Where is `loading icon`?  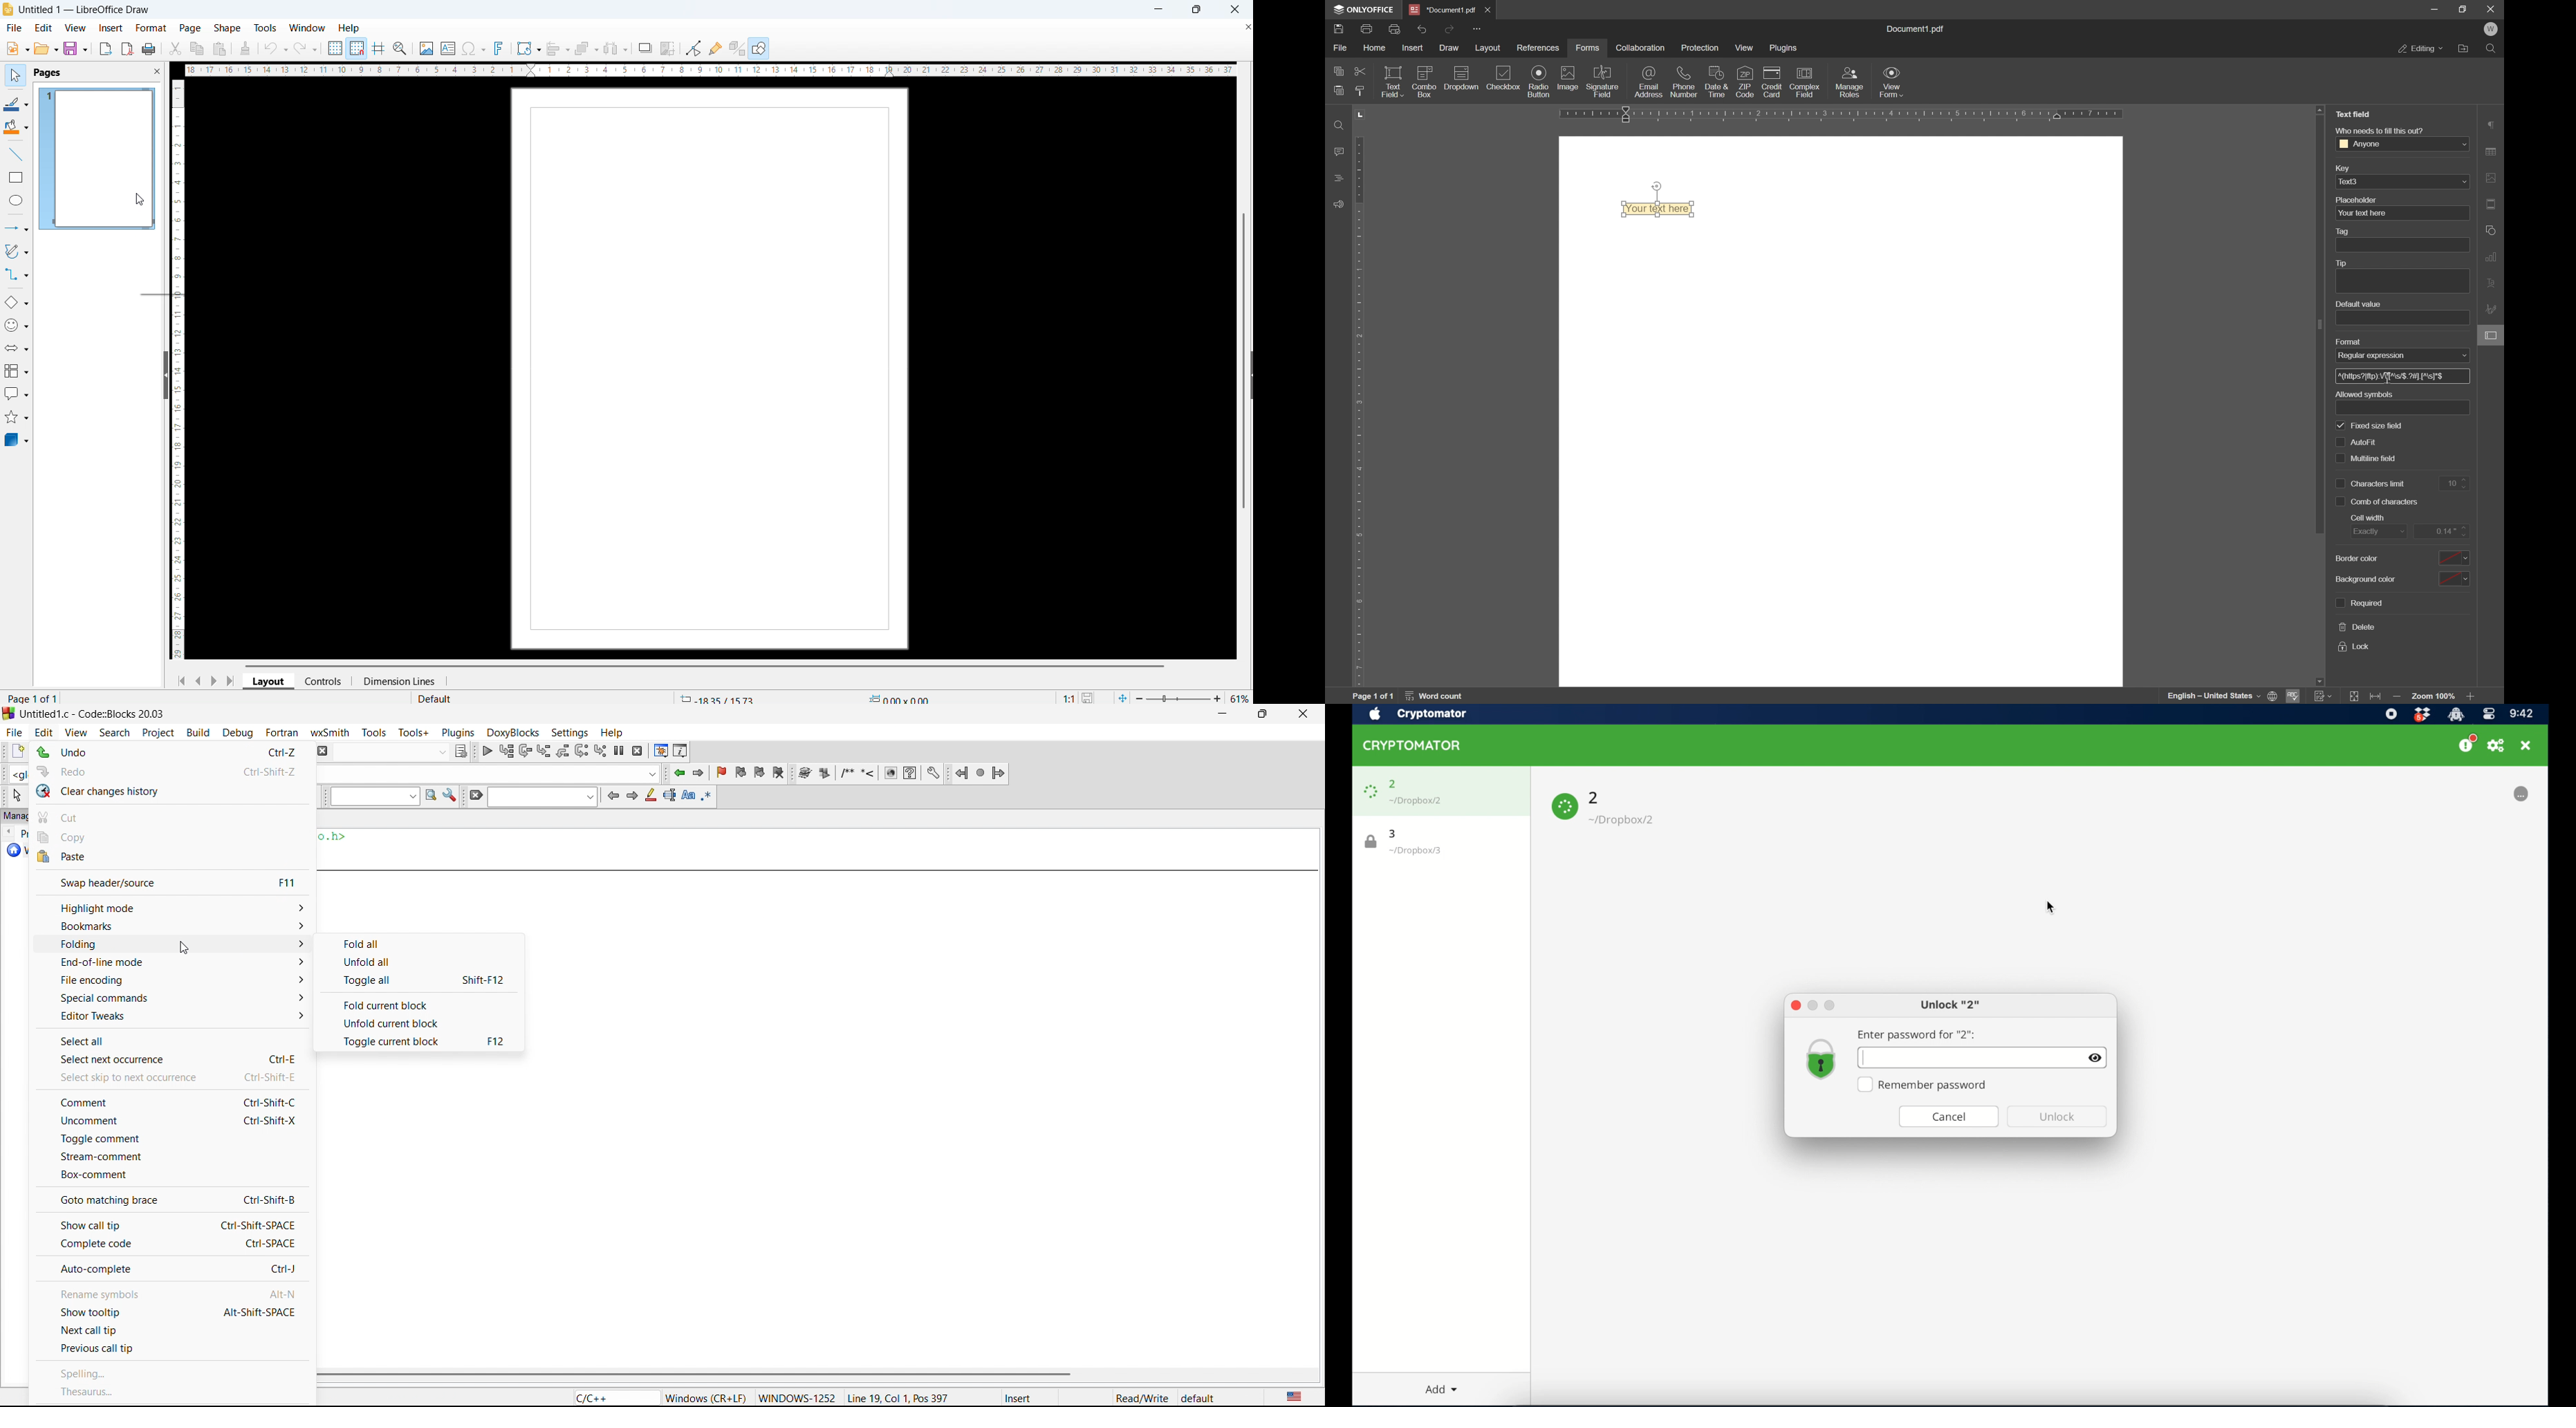 loading icon is located at coordinates (1565, 807).